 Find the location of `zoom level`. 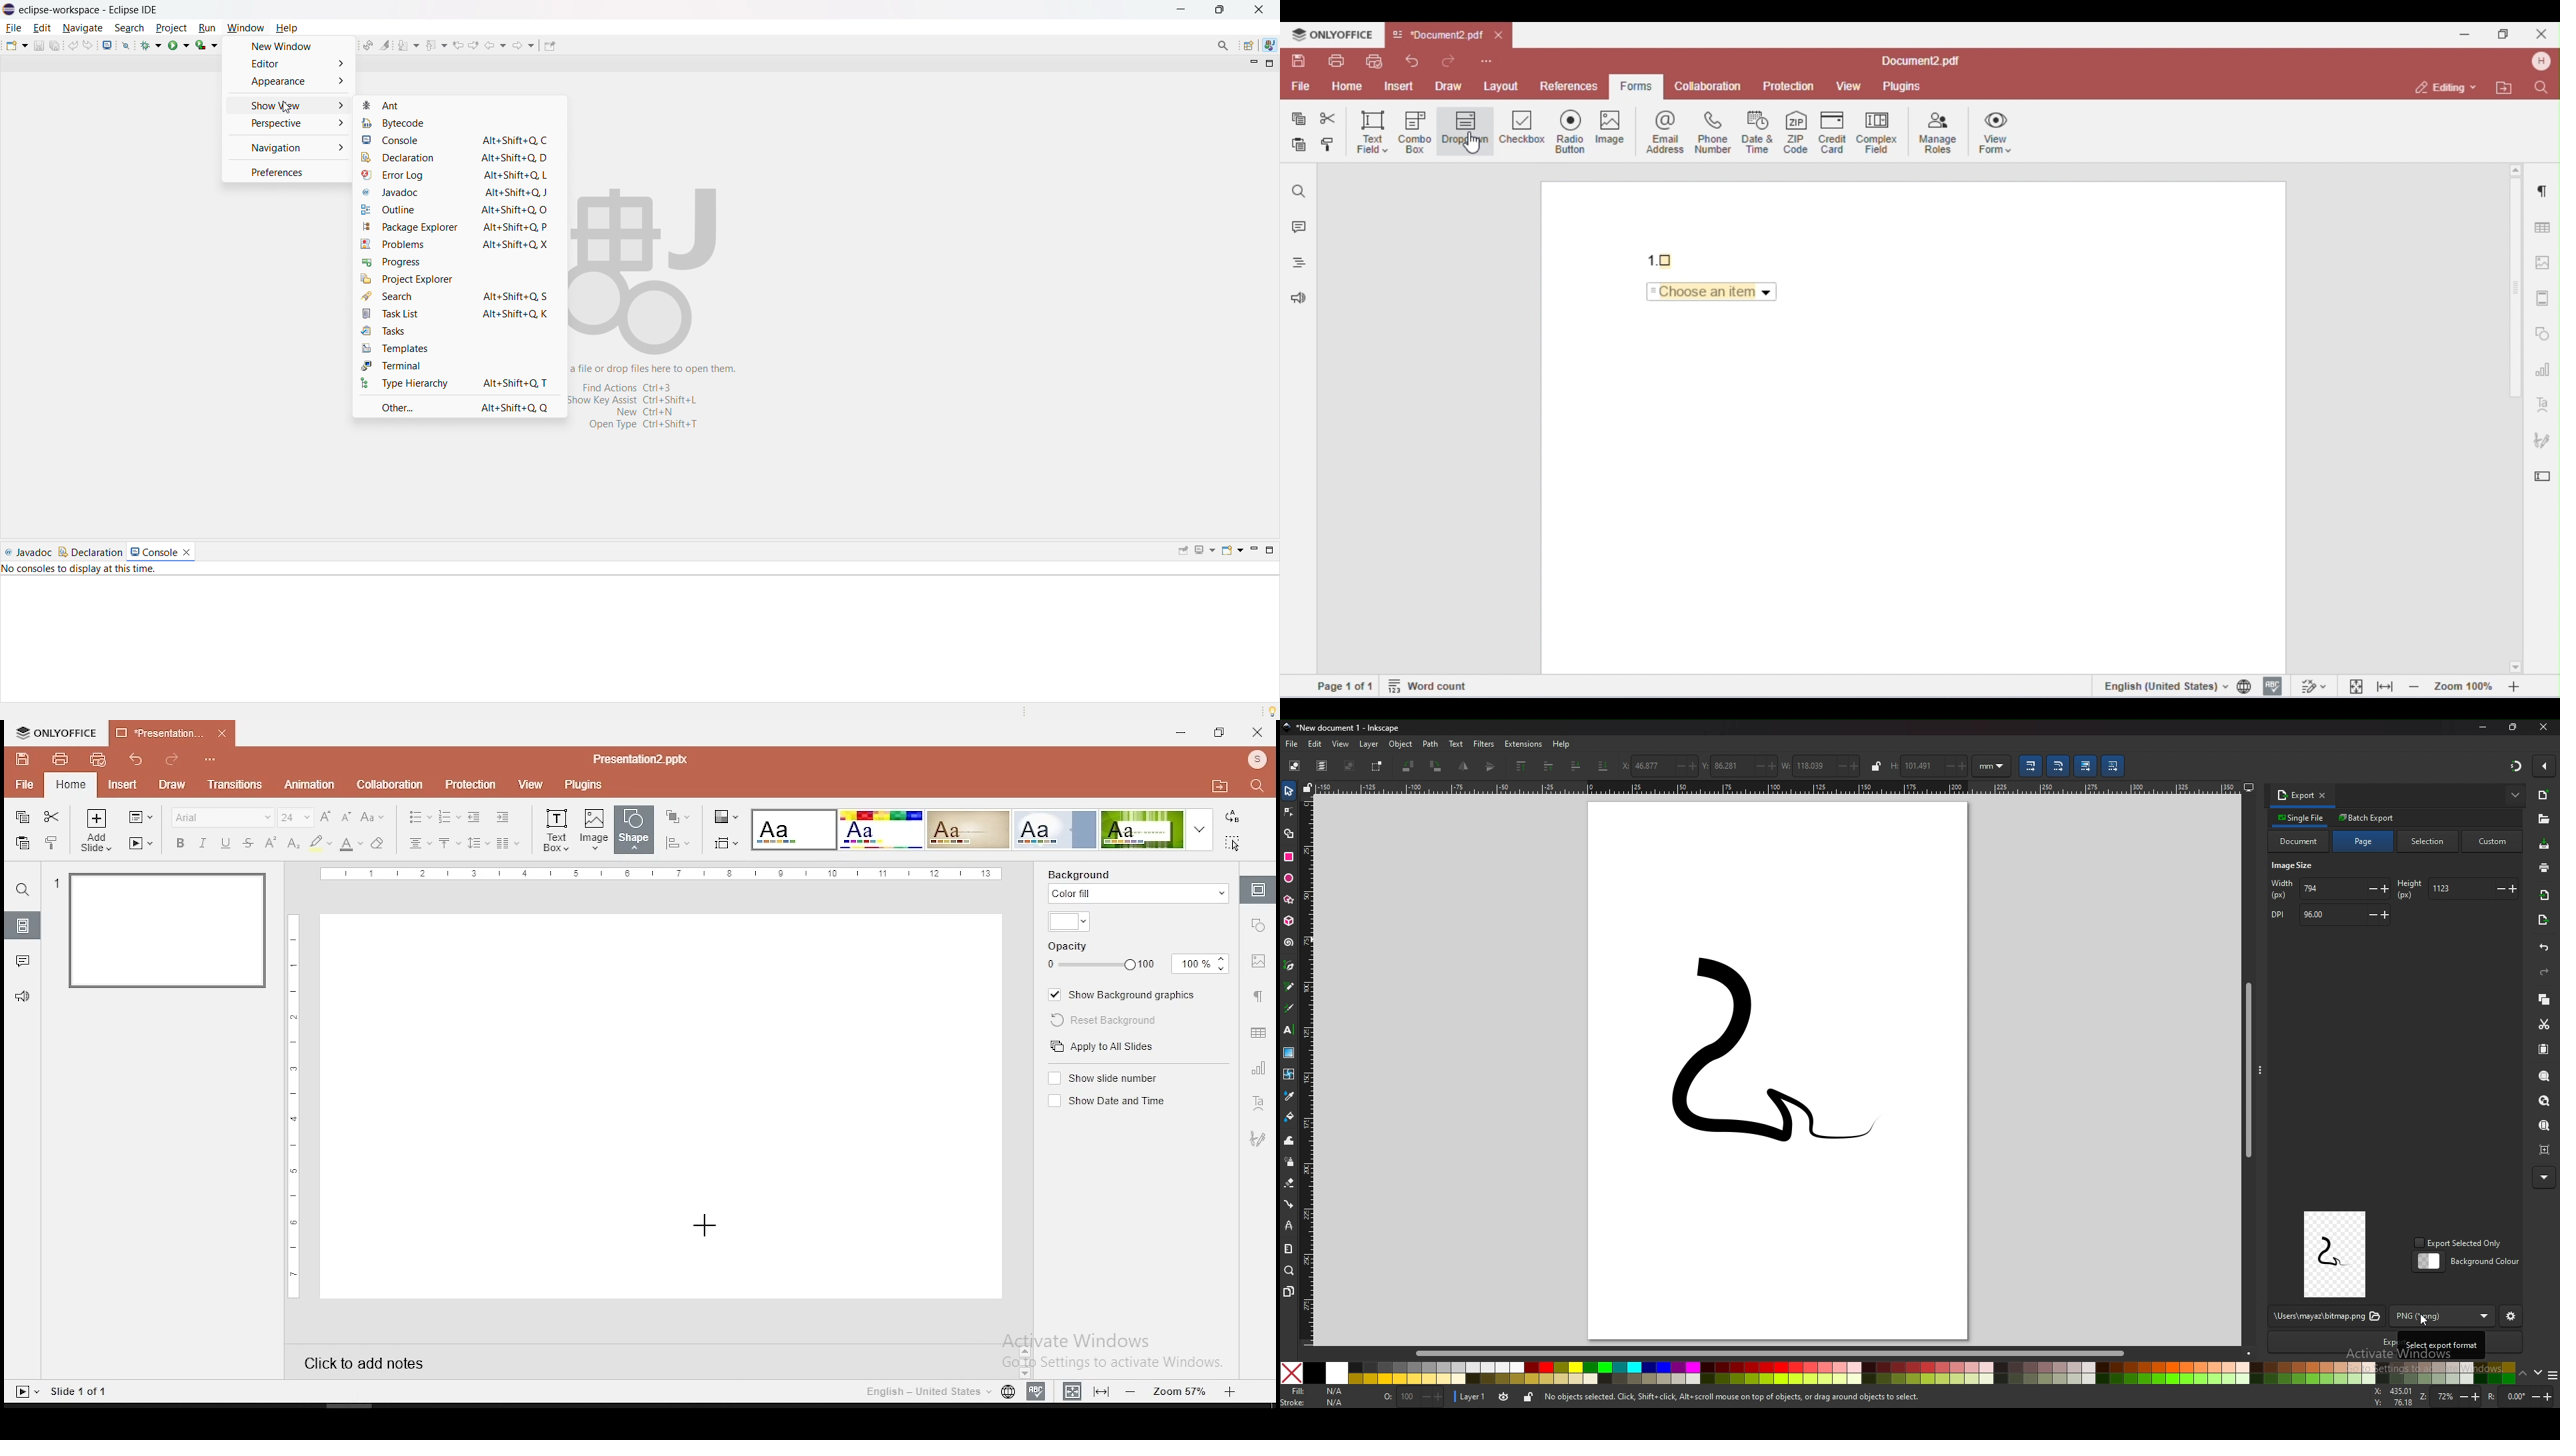

zoom level is located at coordinates (1182, 1390).